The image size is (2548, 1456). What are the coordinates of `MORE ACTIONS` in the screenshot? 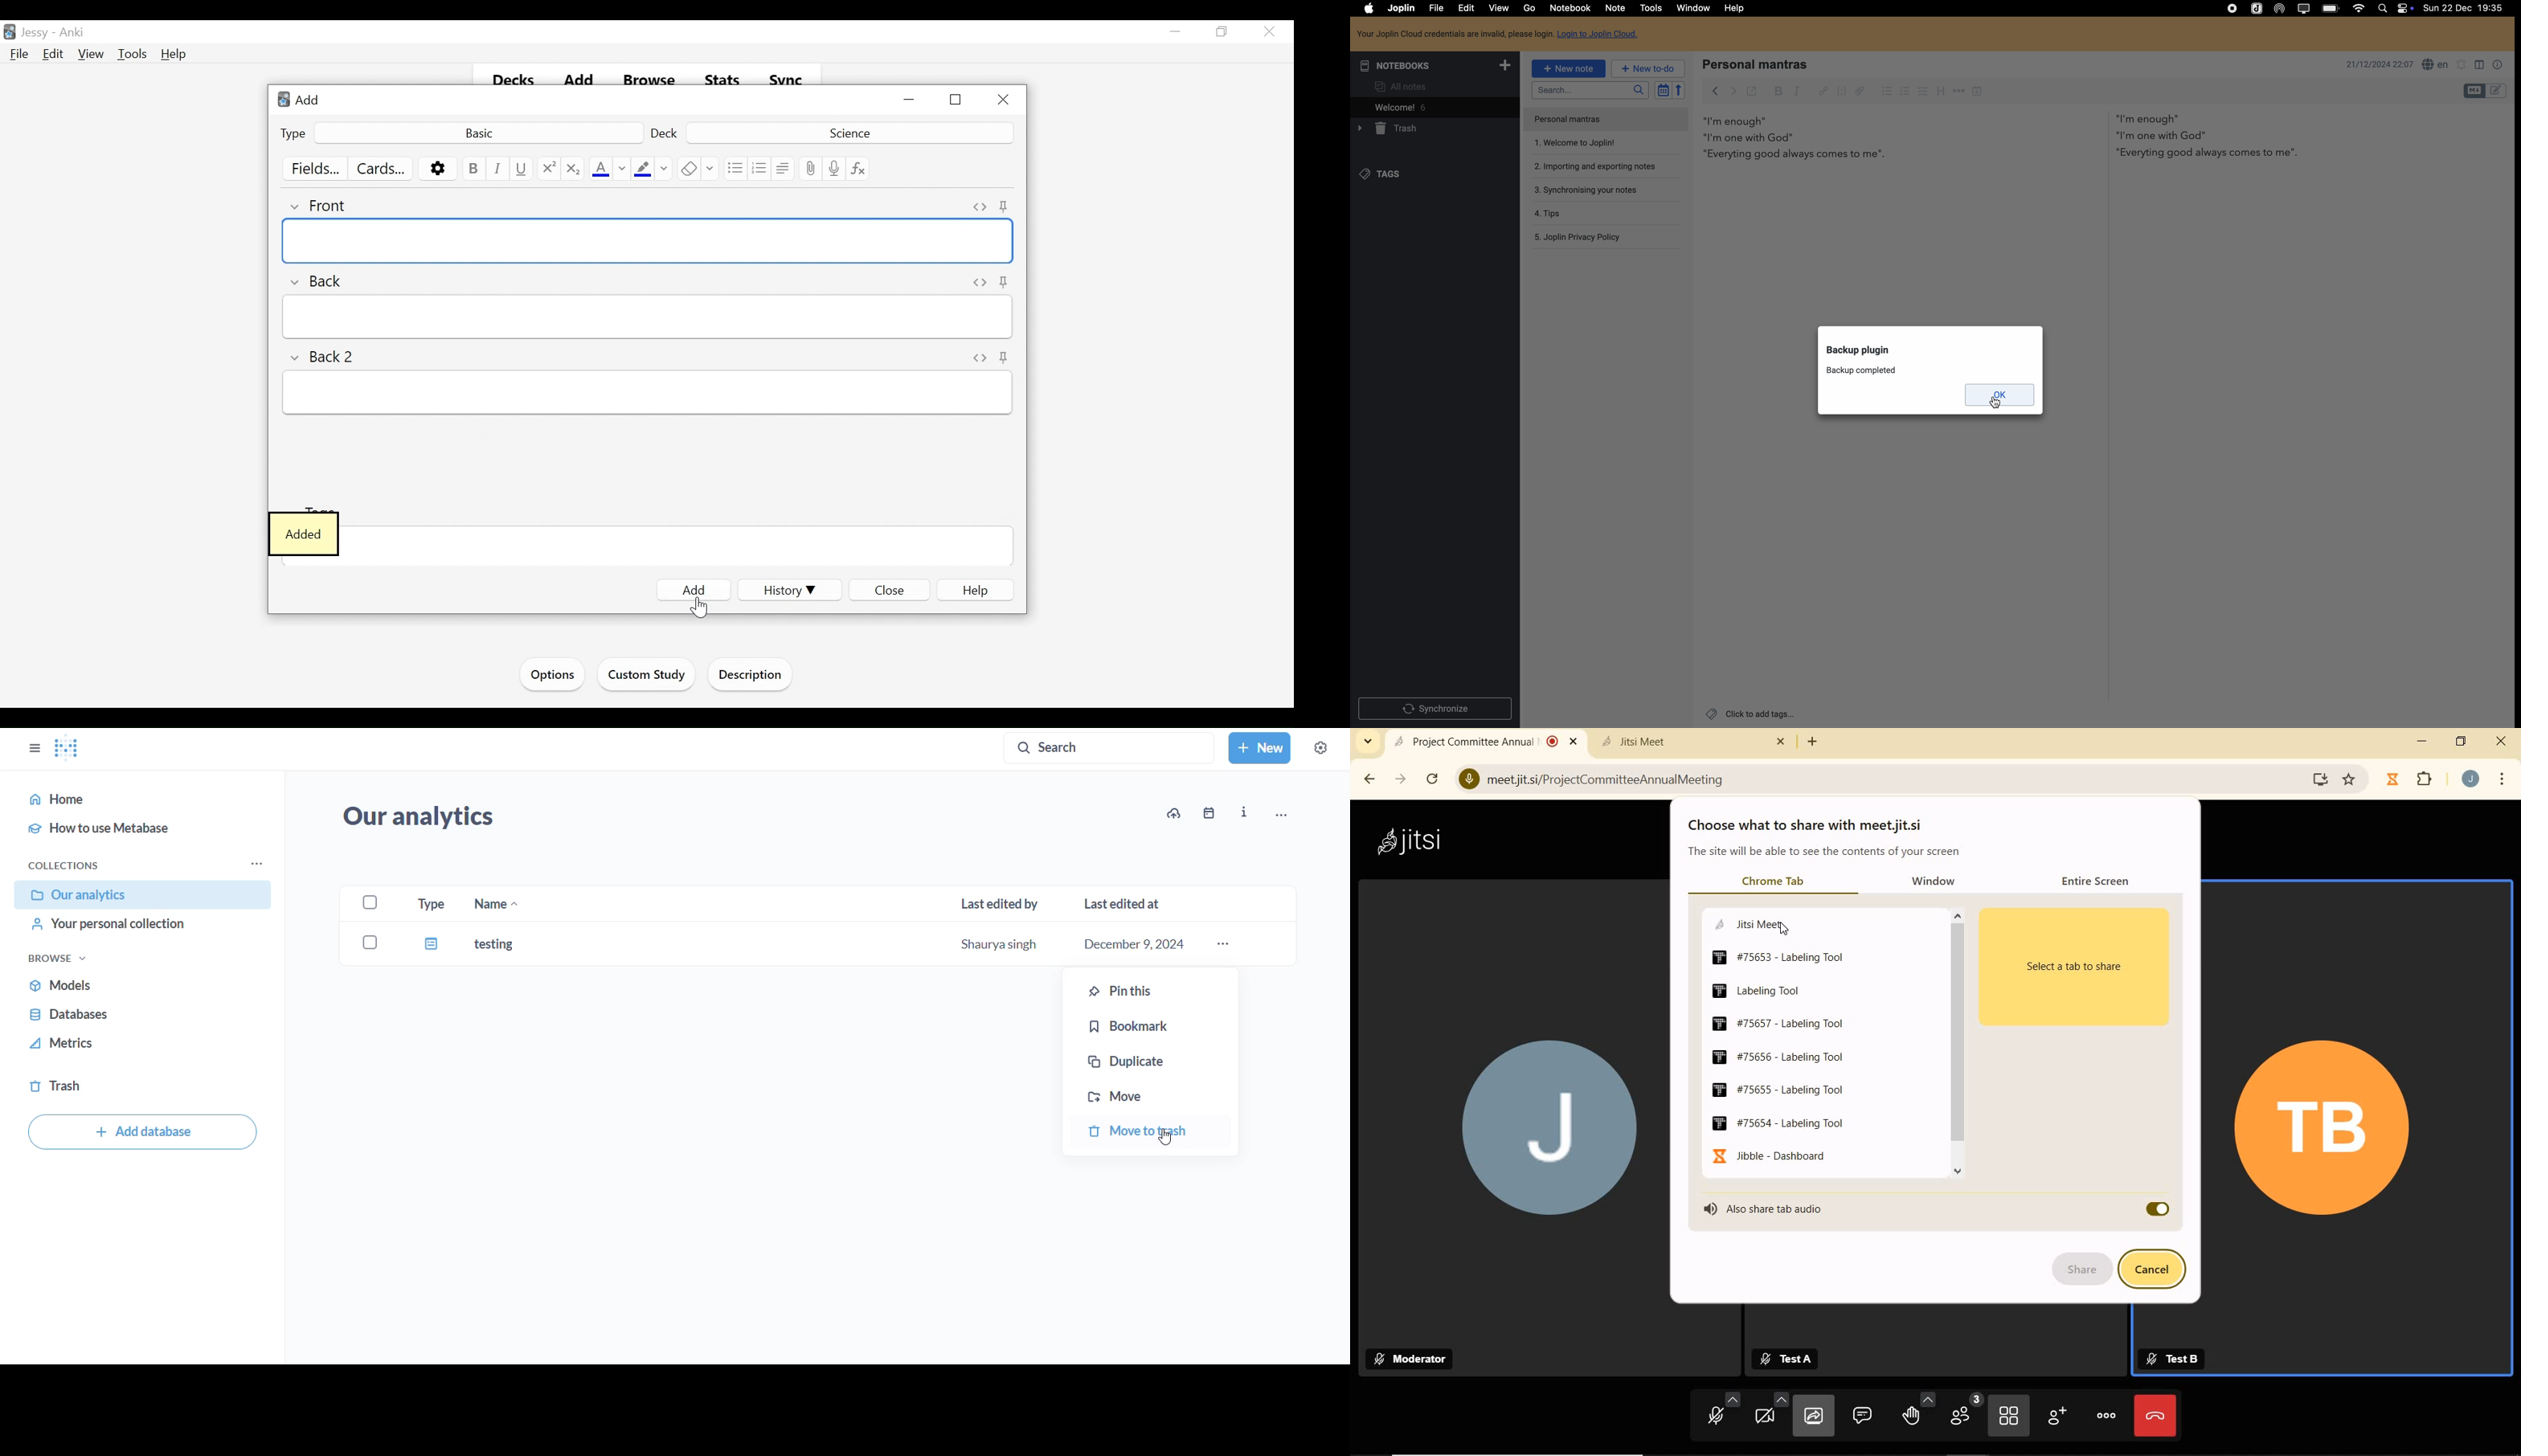 It's located at (2107, 1414).